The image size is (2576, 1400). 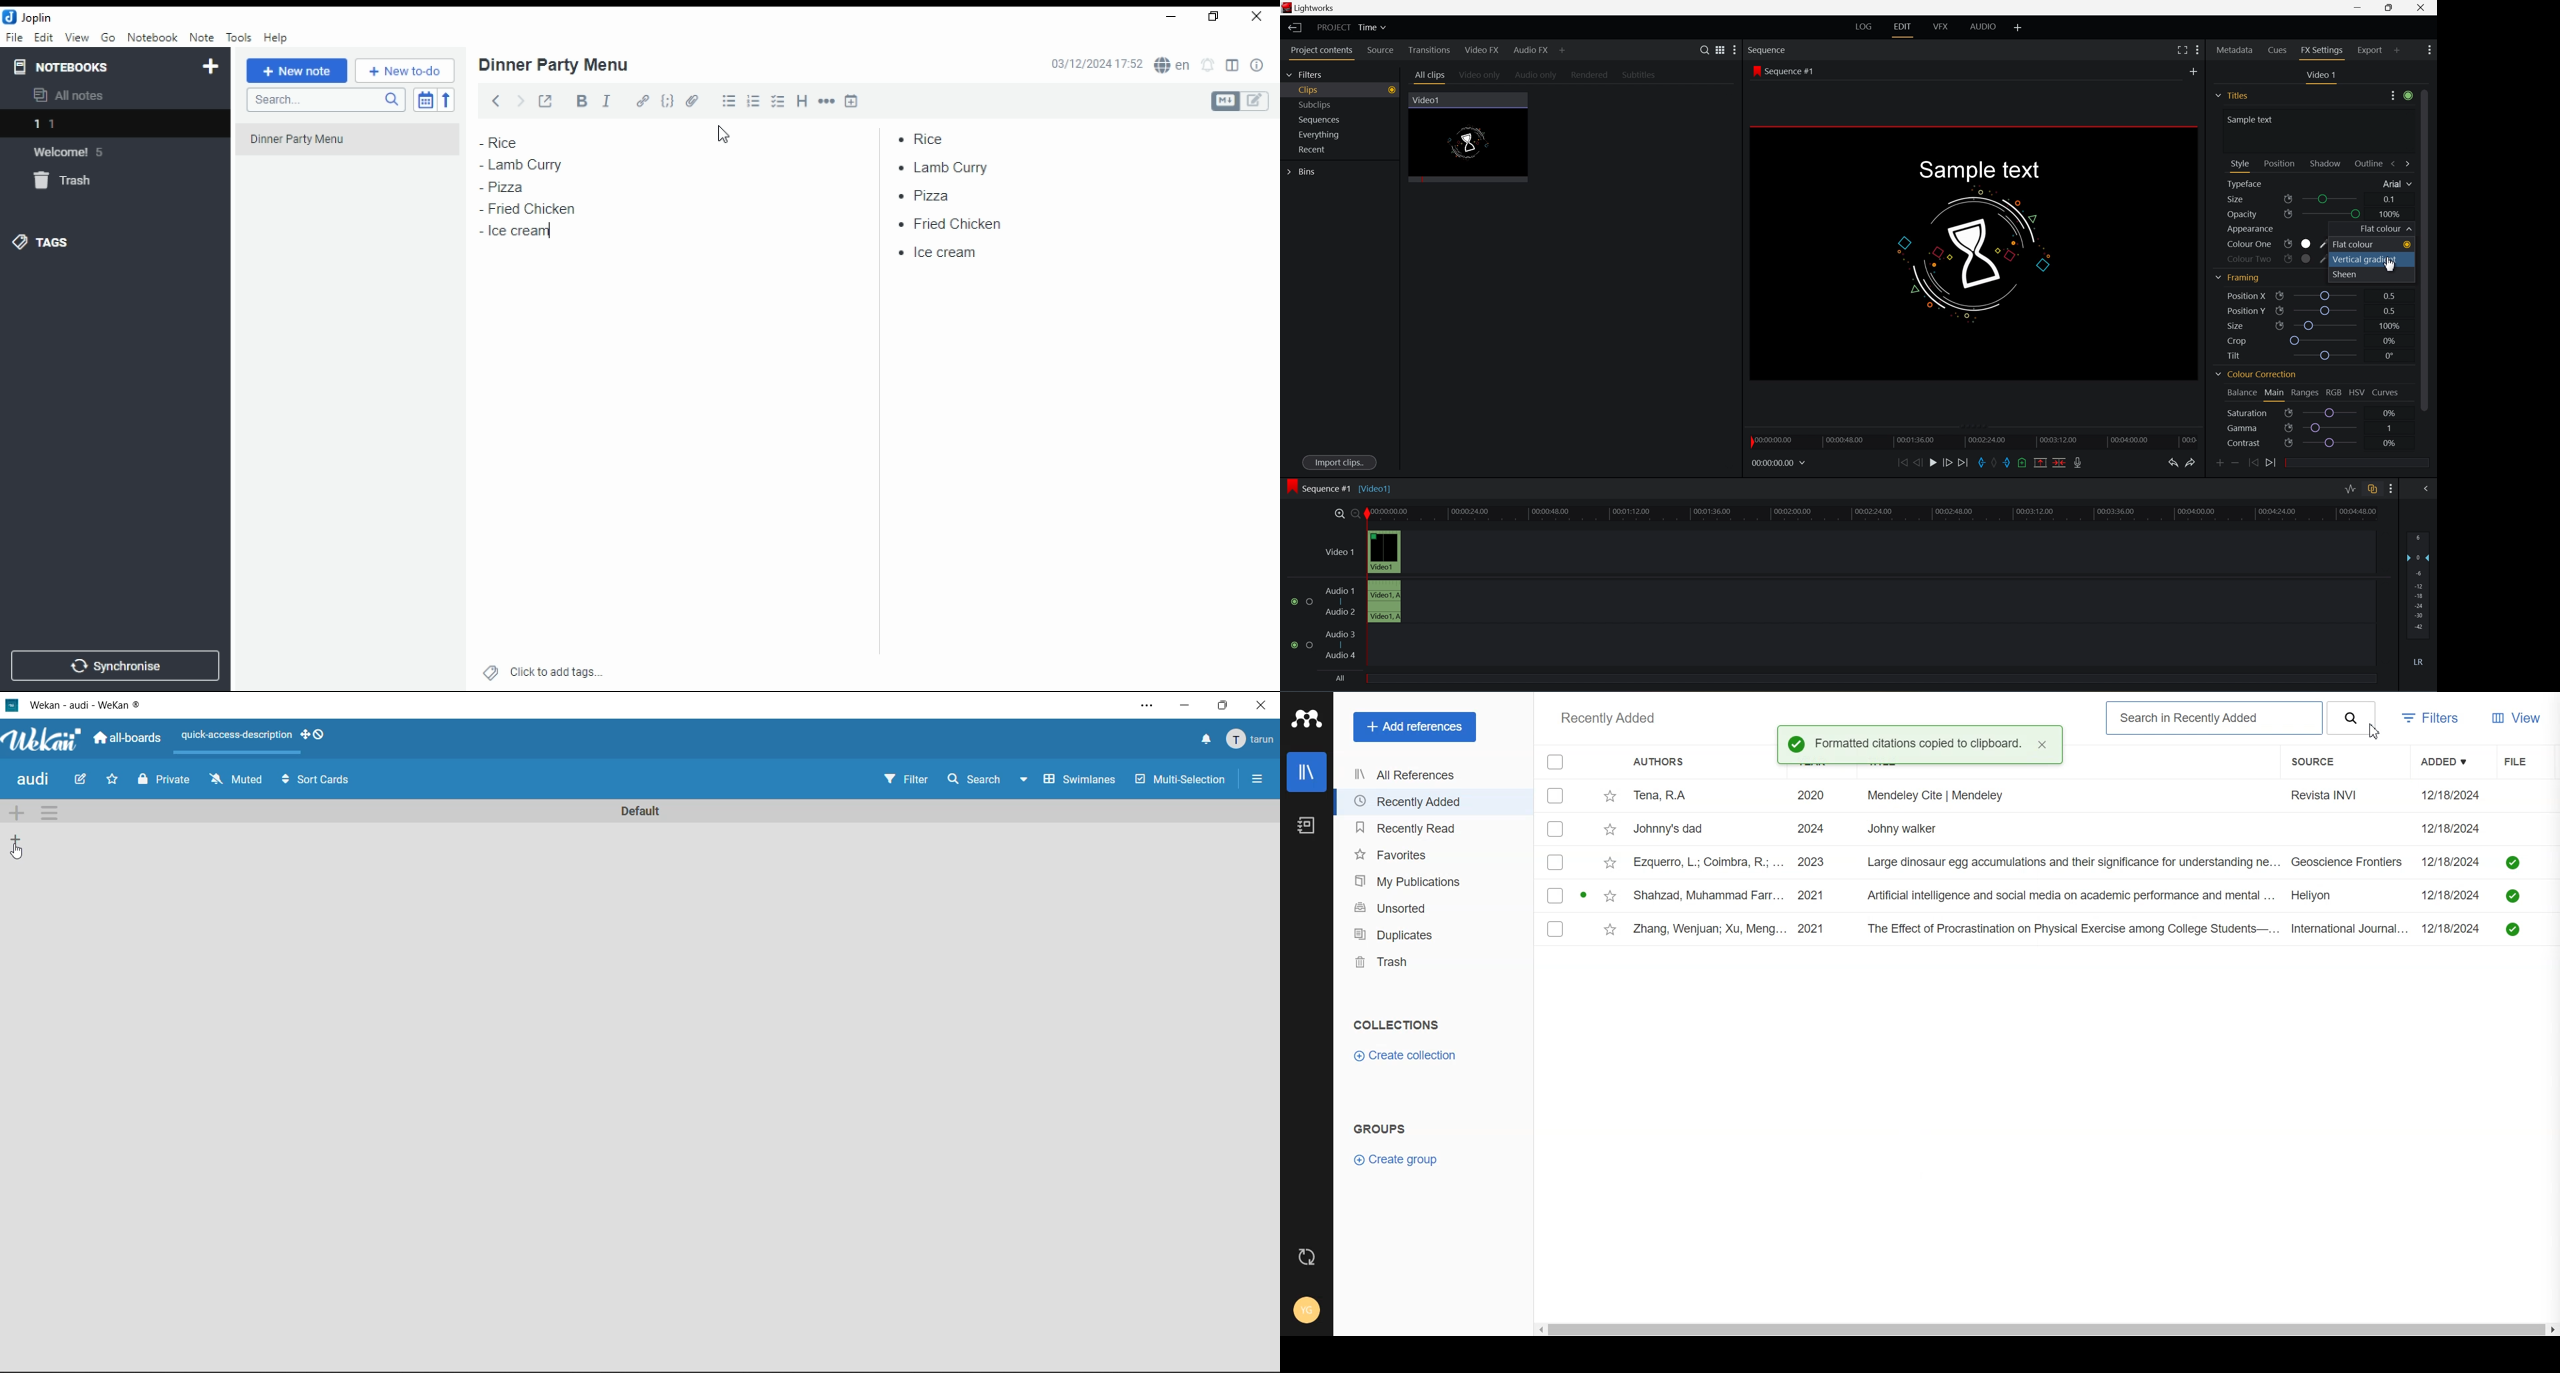 I want to click on zoom out, so click(x=1357, y=514).